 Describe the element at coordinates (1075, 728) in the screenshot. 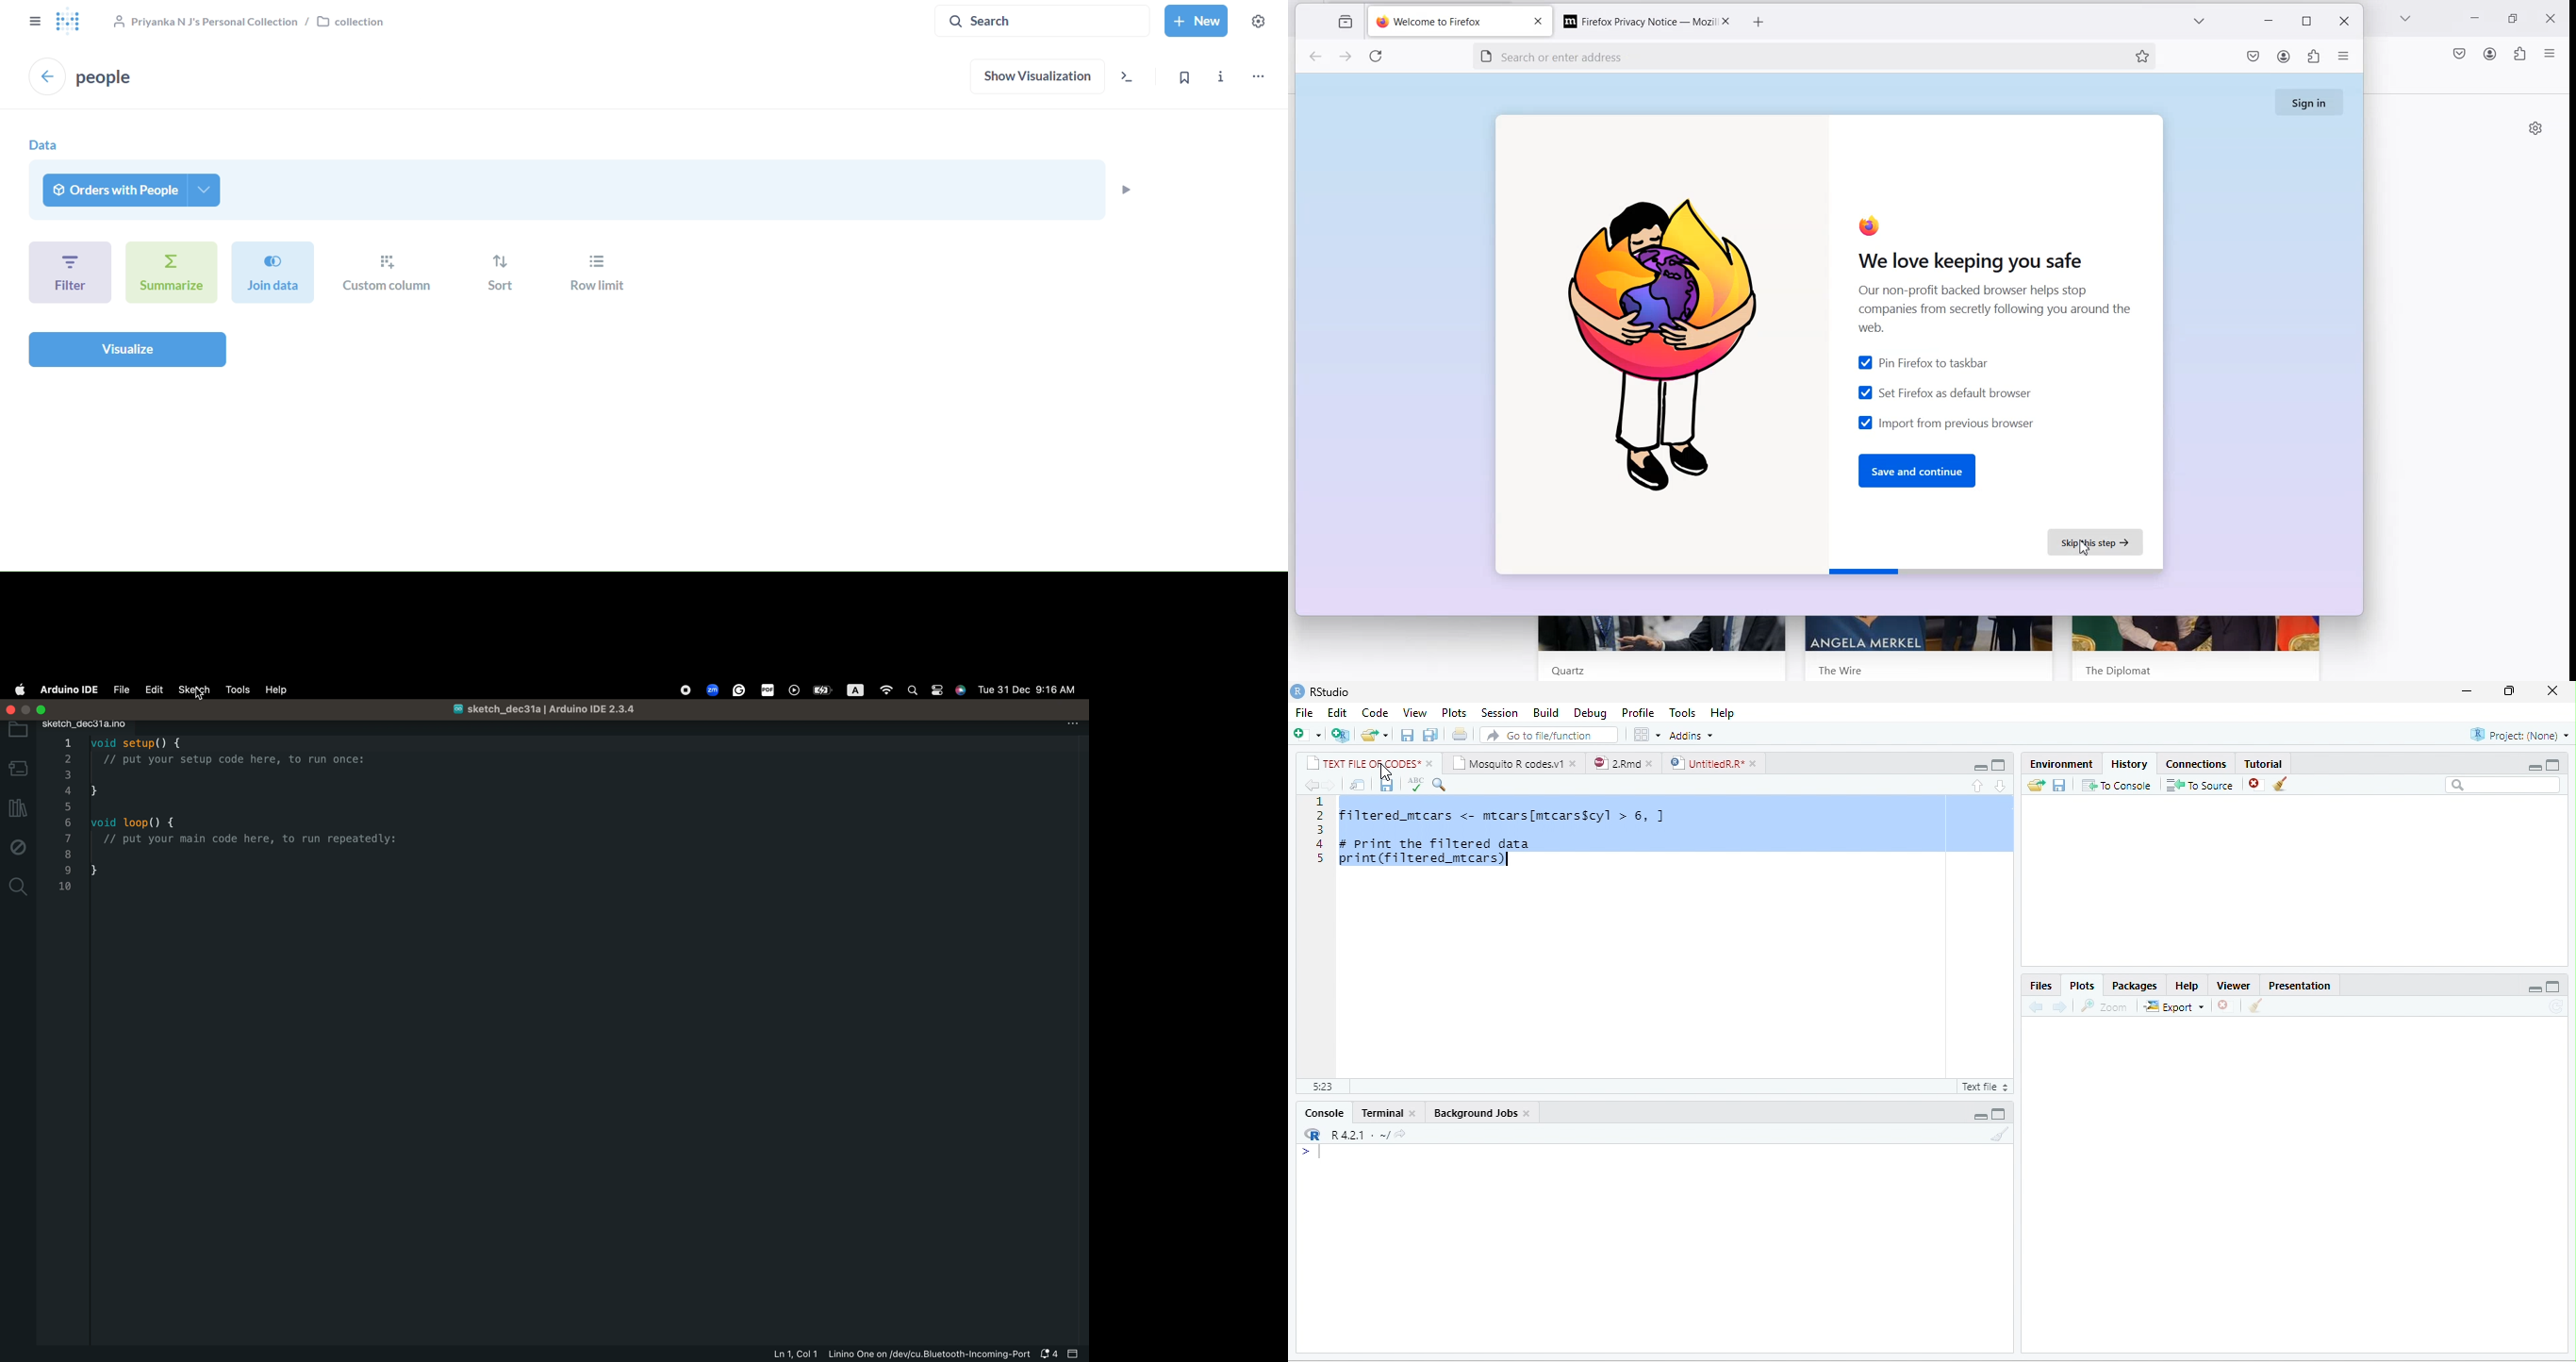

I see `More Menu` at that location.